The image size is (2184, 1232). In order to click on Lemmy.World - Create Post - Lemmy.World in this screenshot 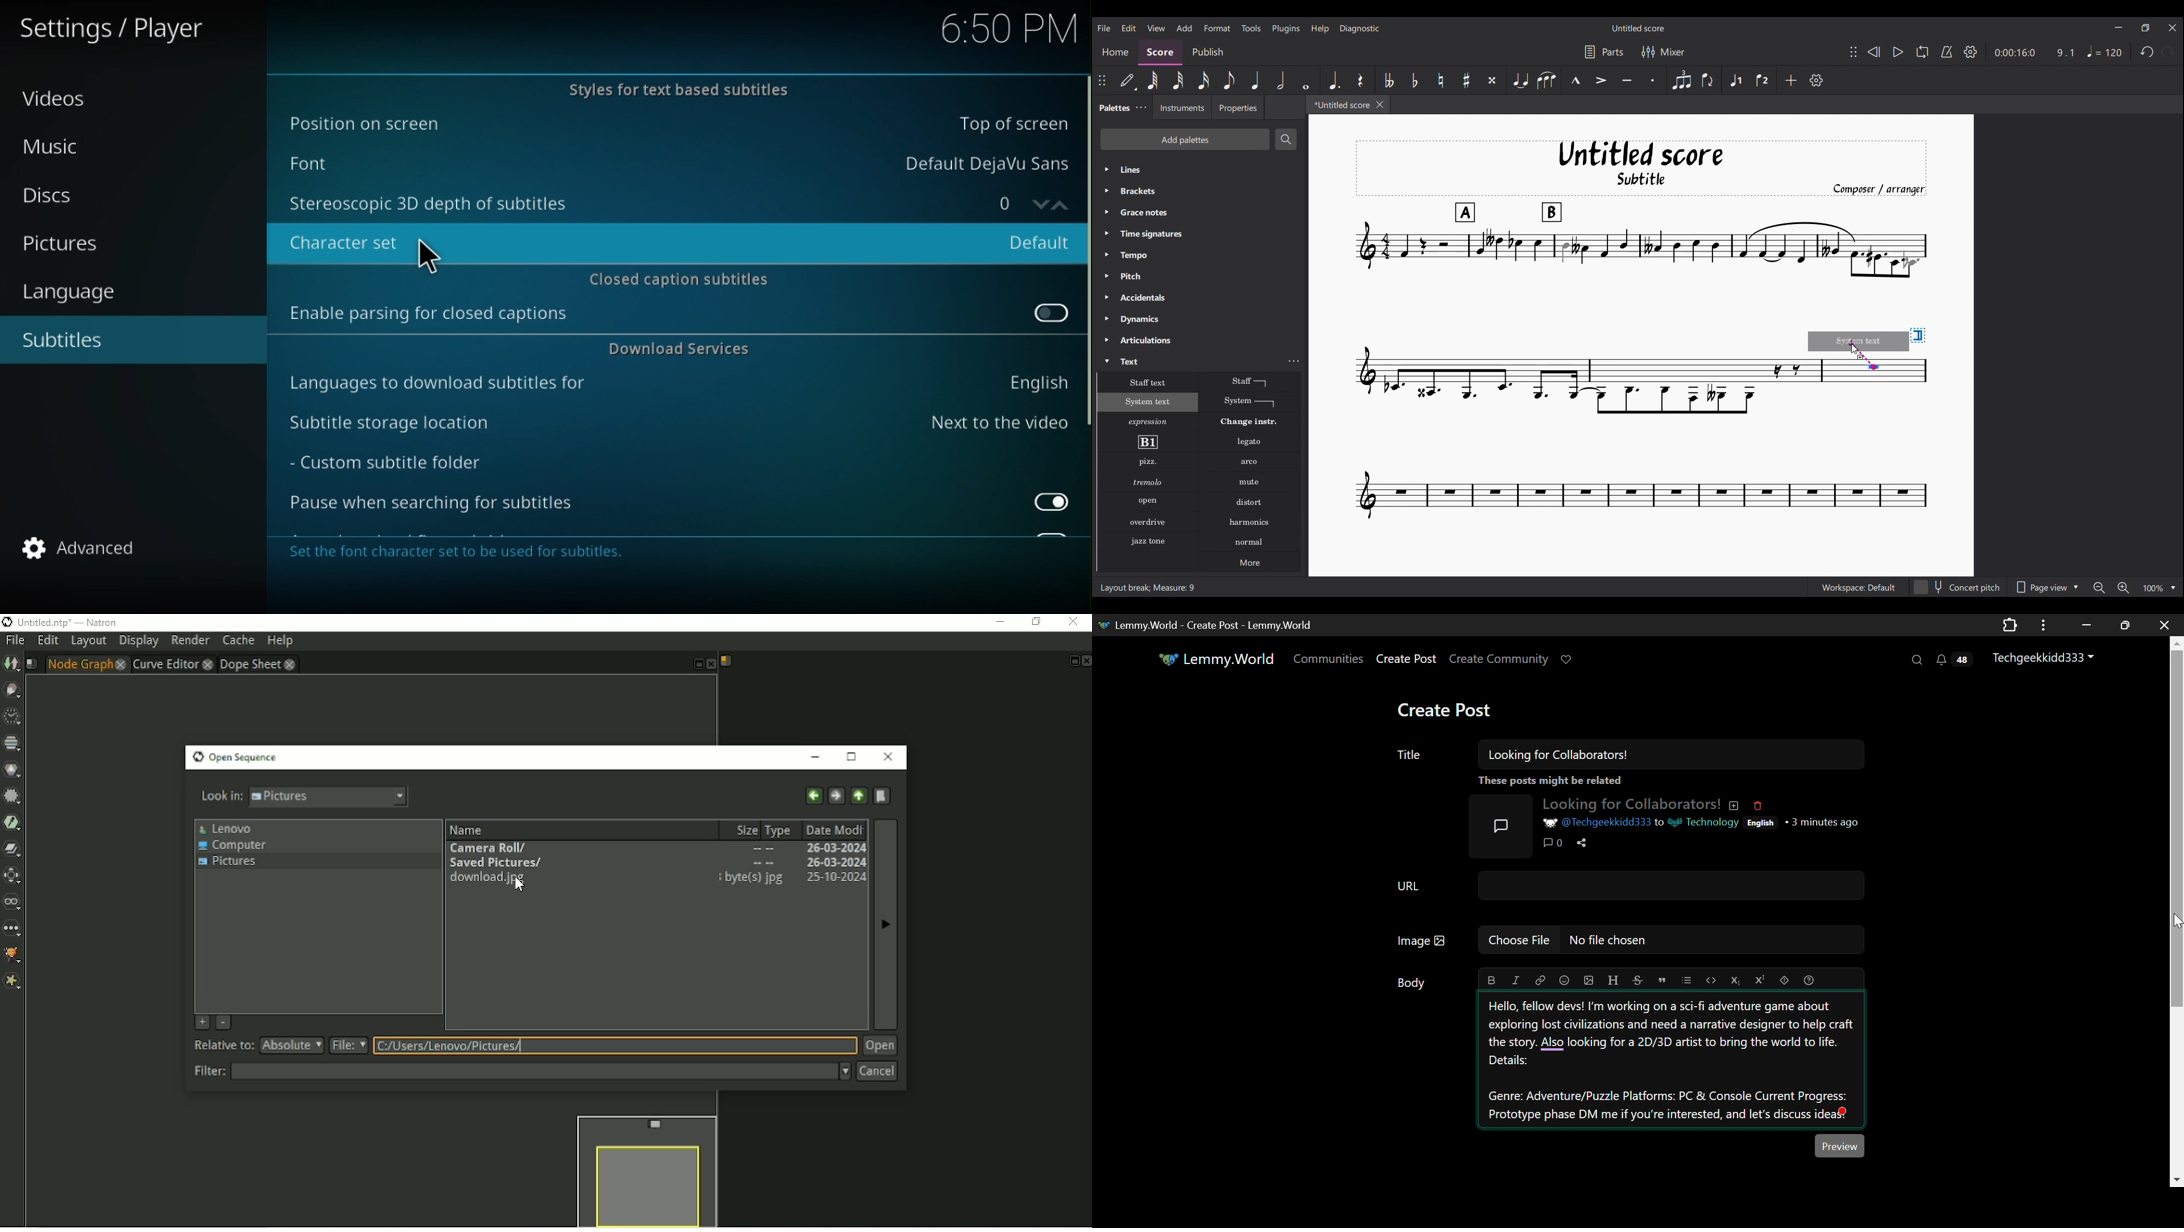, I will do `click(1214, 624)`.